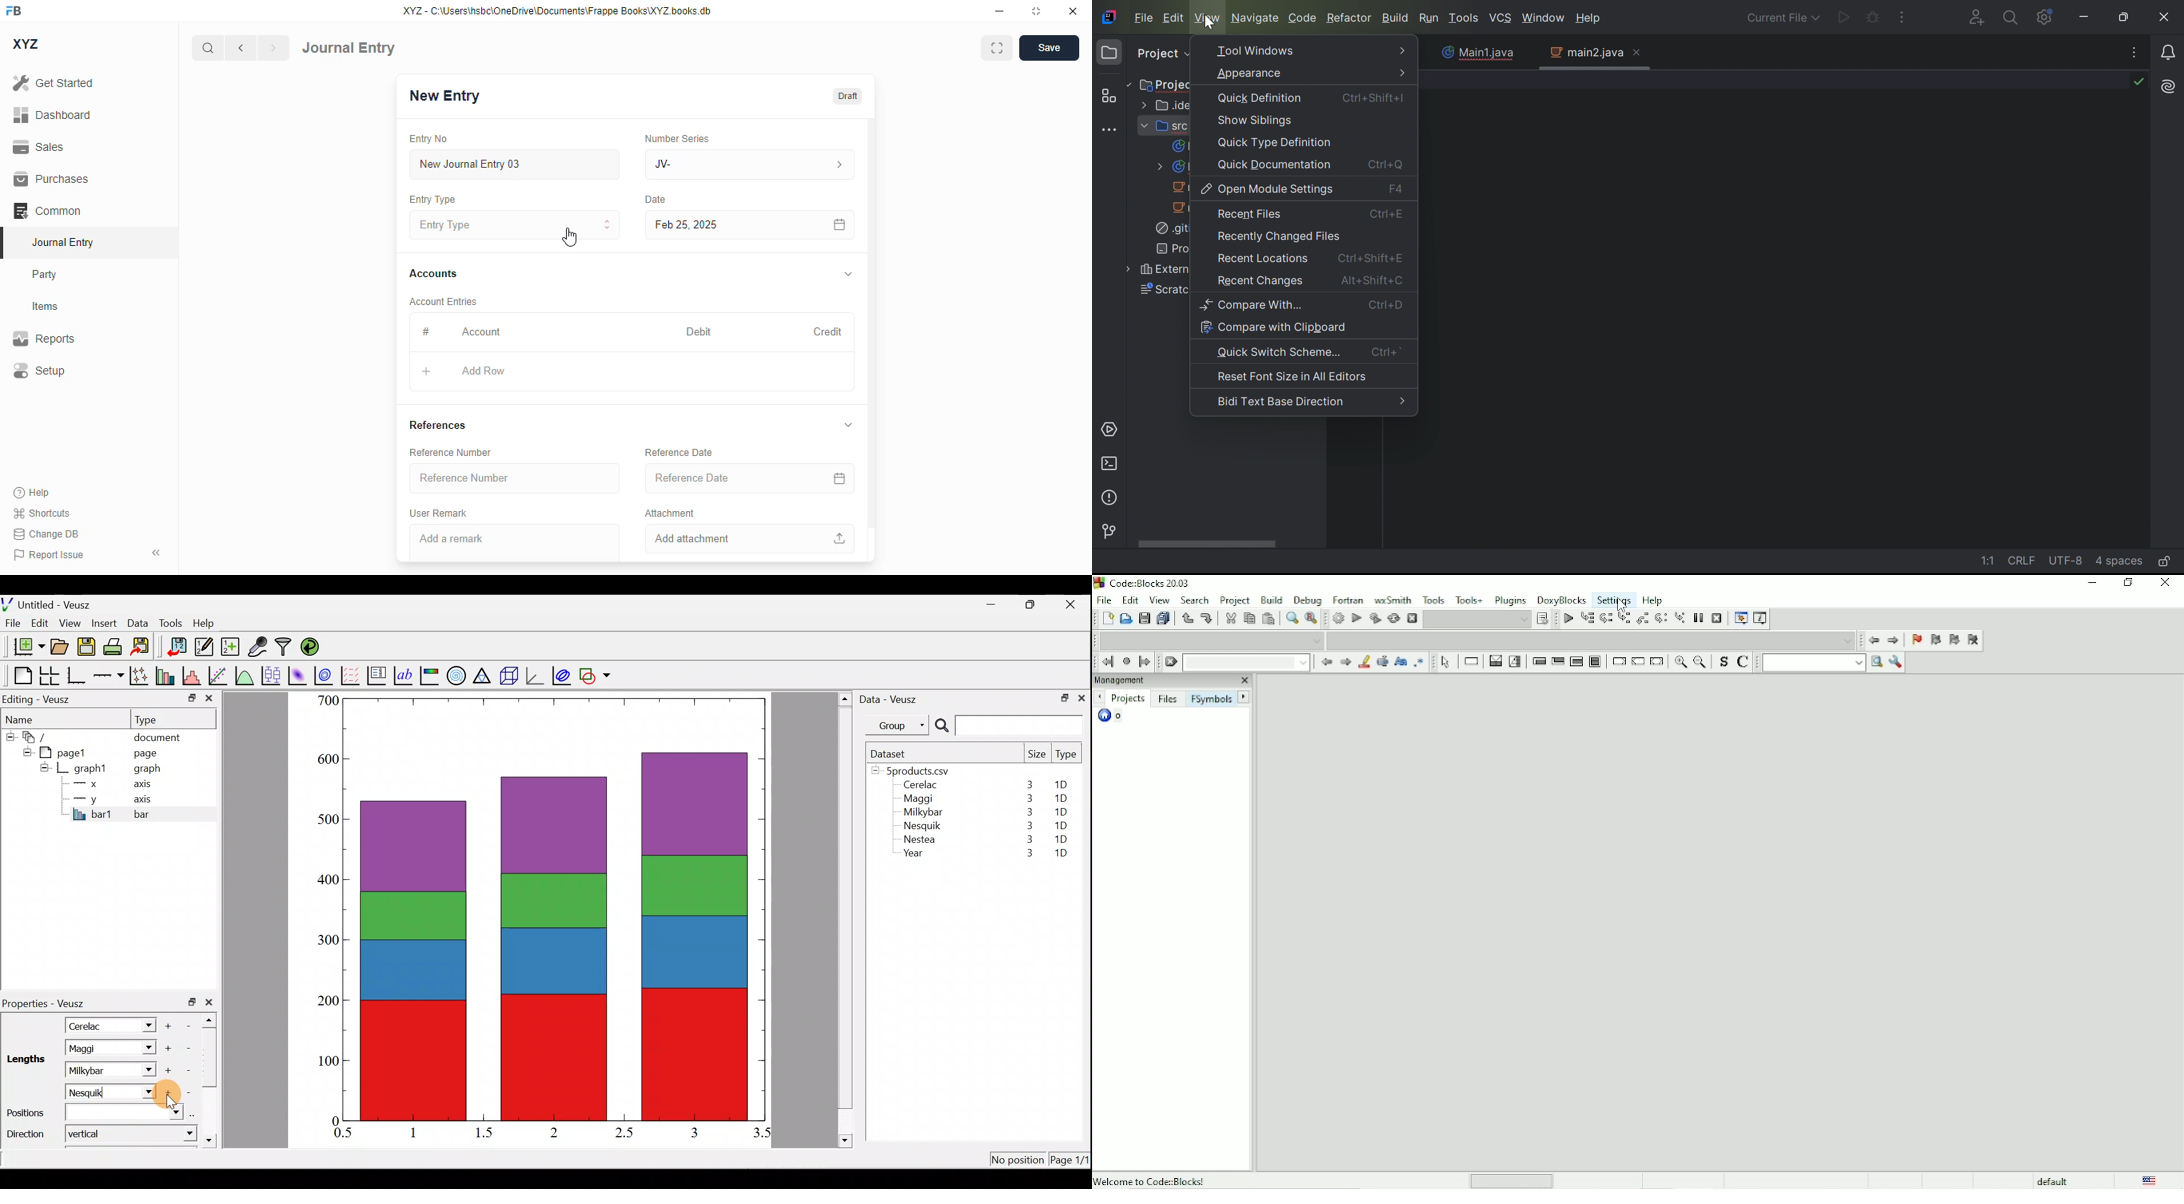 The height and width of the screenshot is (1204, 2184). I want to click on toggle expand/collapse, so click(849, 425).